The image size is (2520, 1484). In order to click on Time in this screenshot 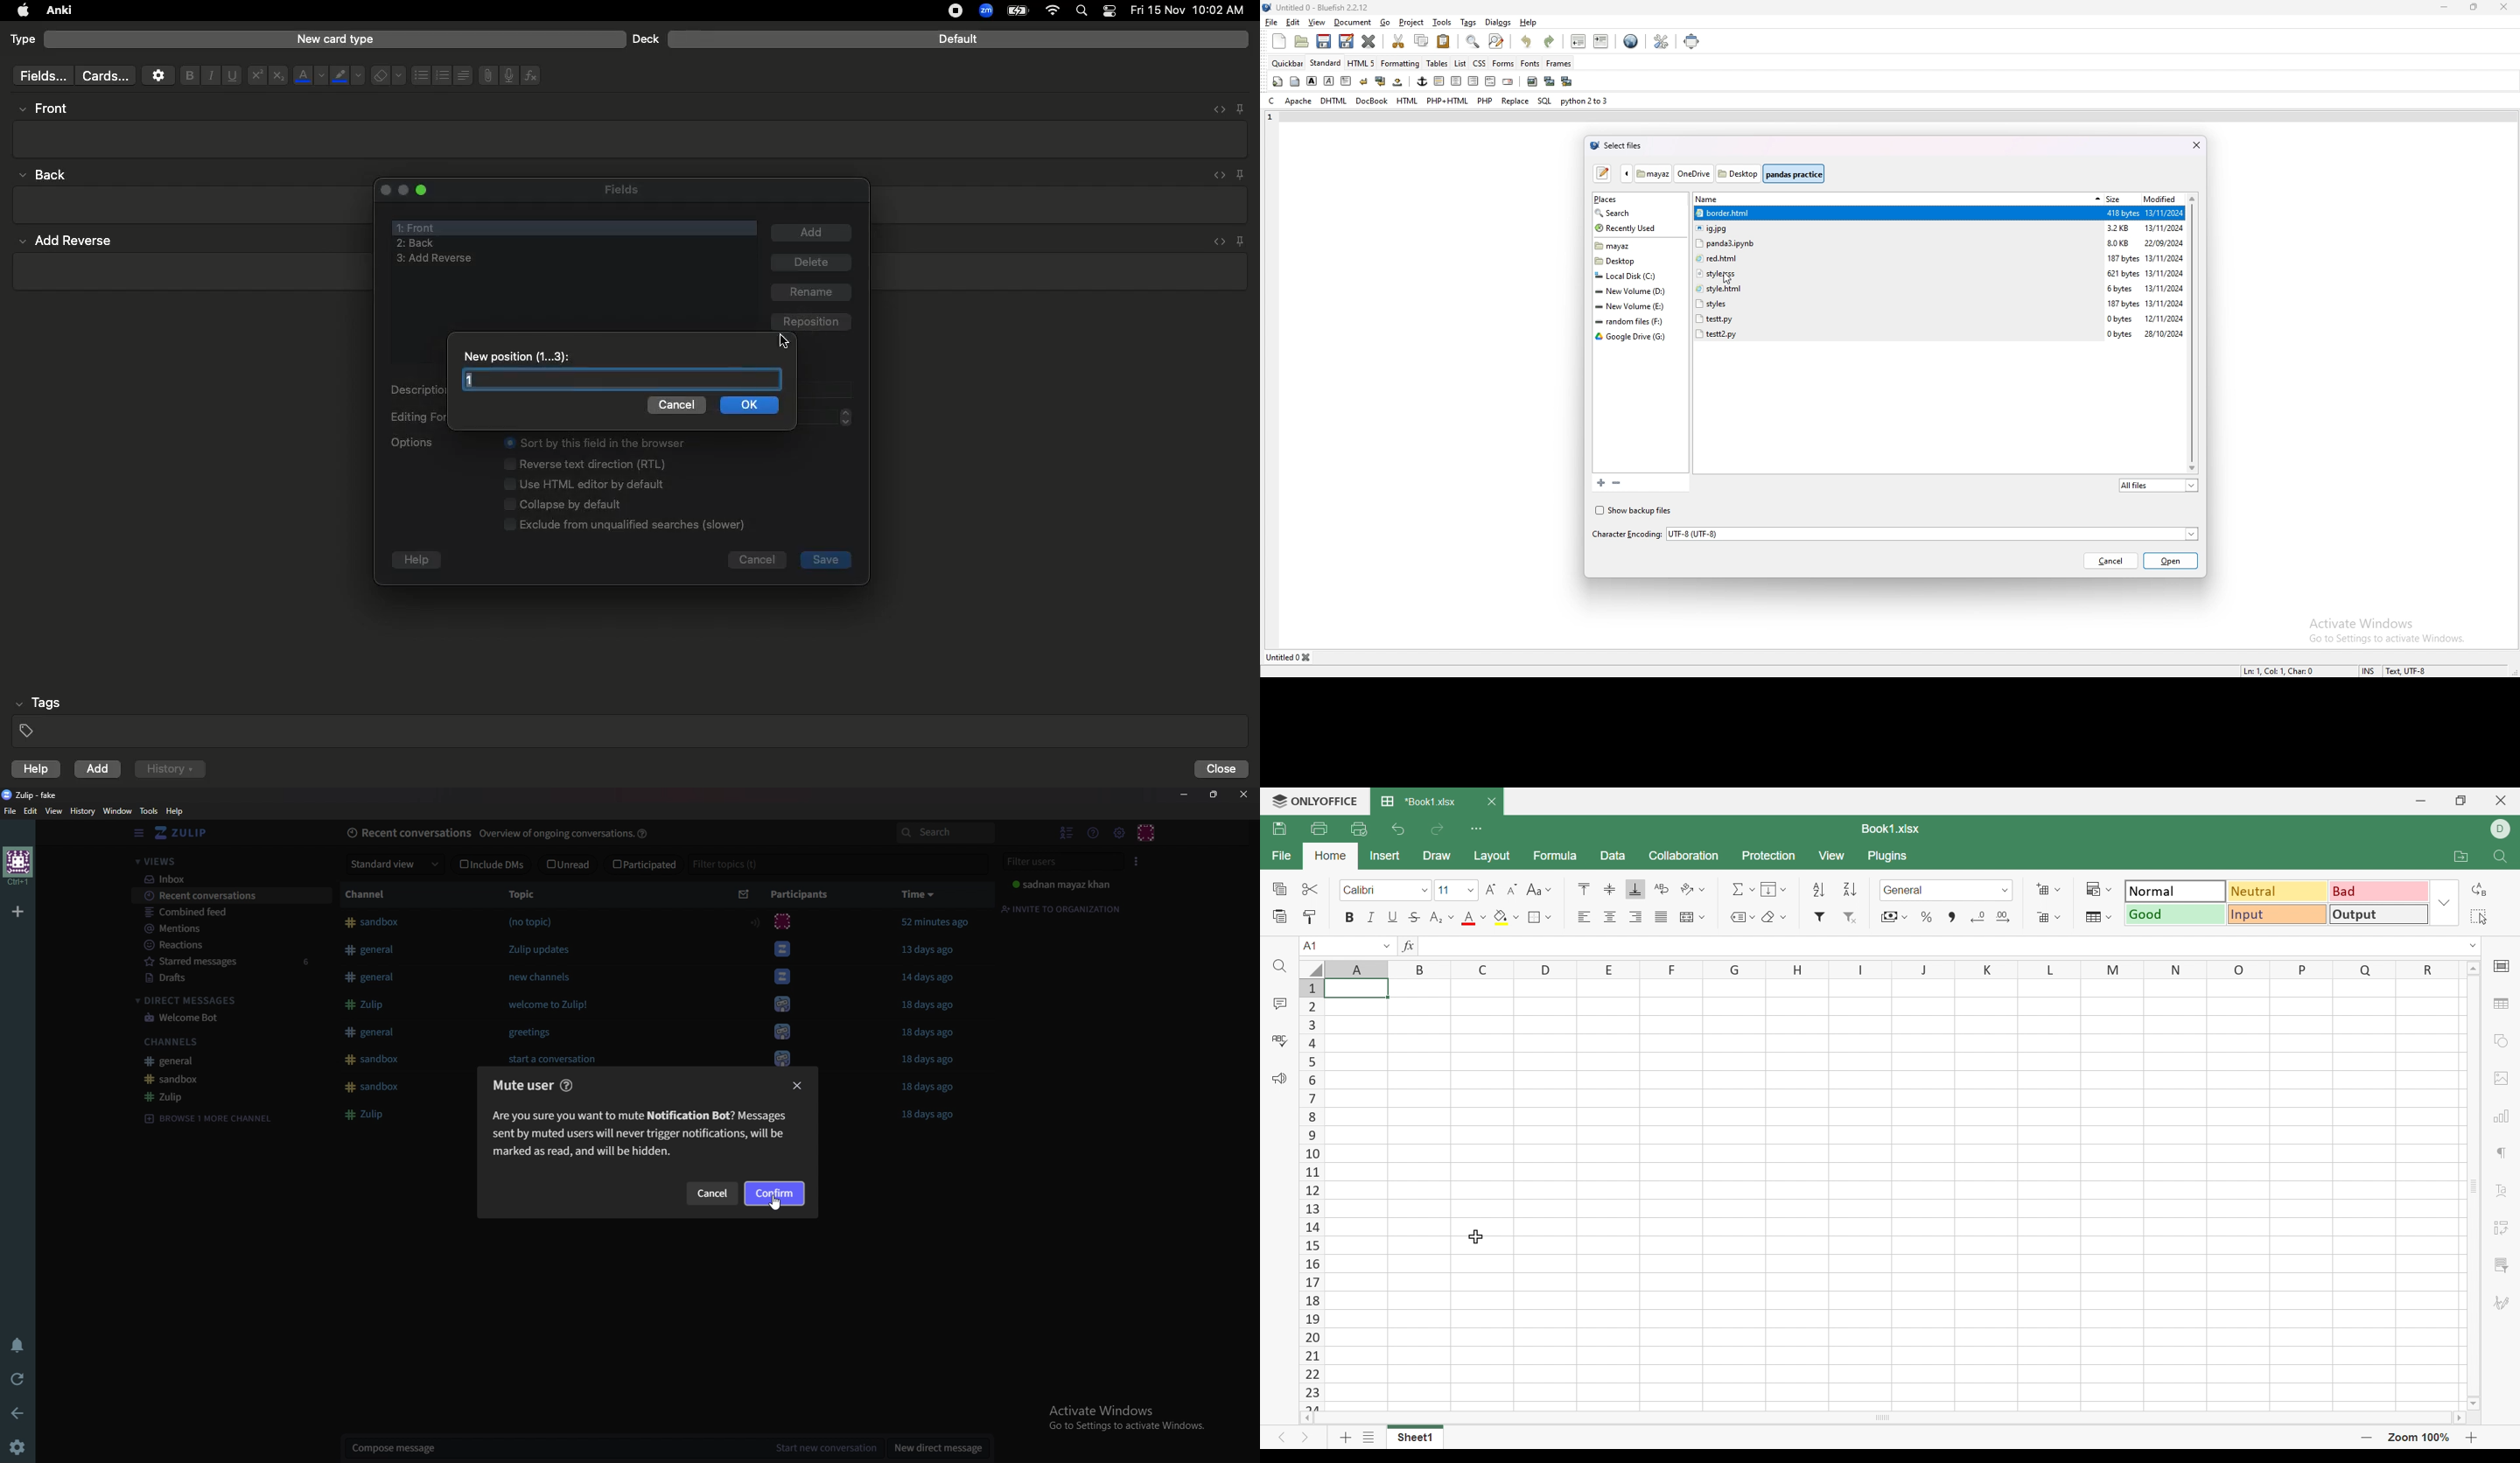, I will do `click(919, 894)`.